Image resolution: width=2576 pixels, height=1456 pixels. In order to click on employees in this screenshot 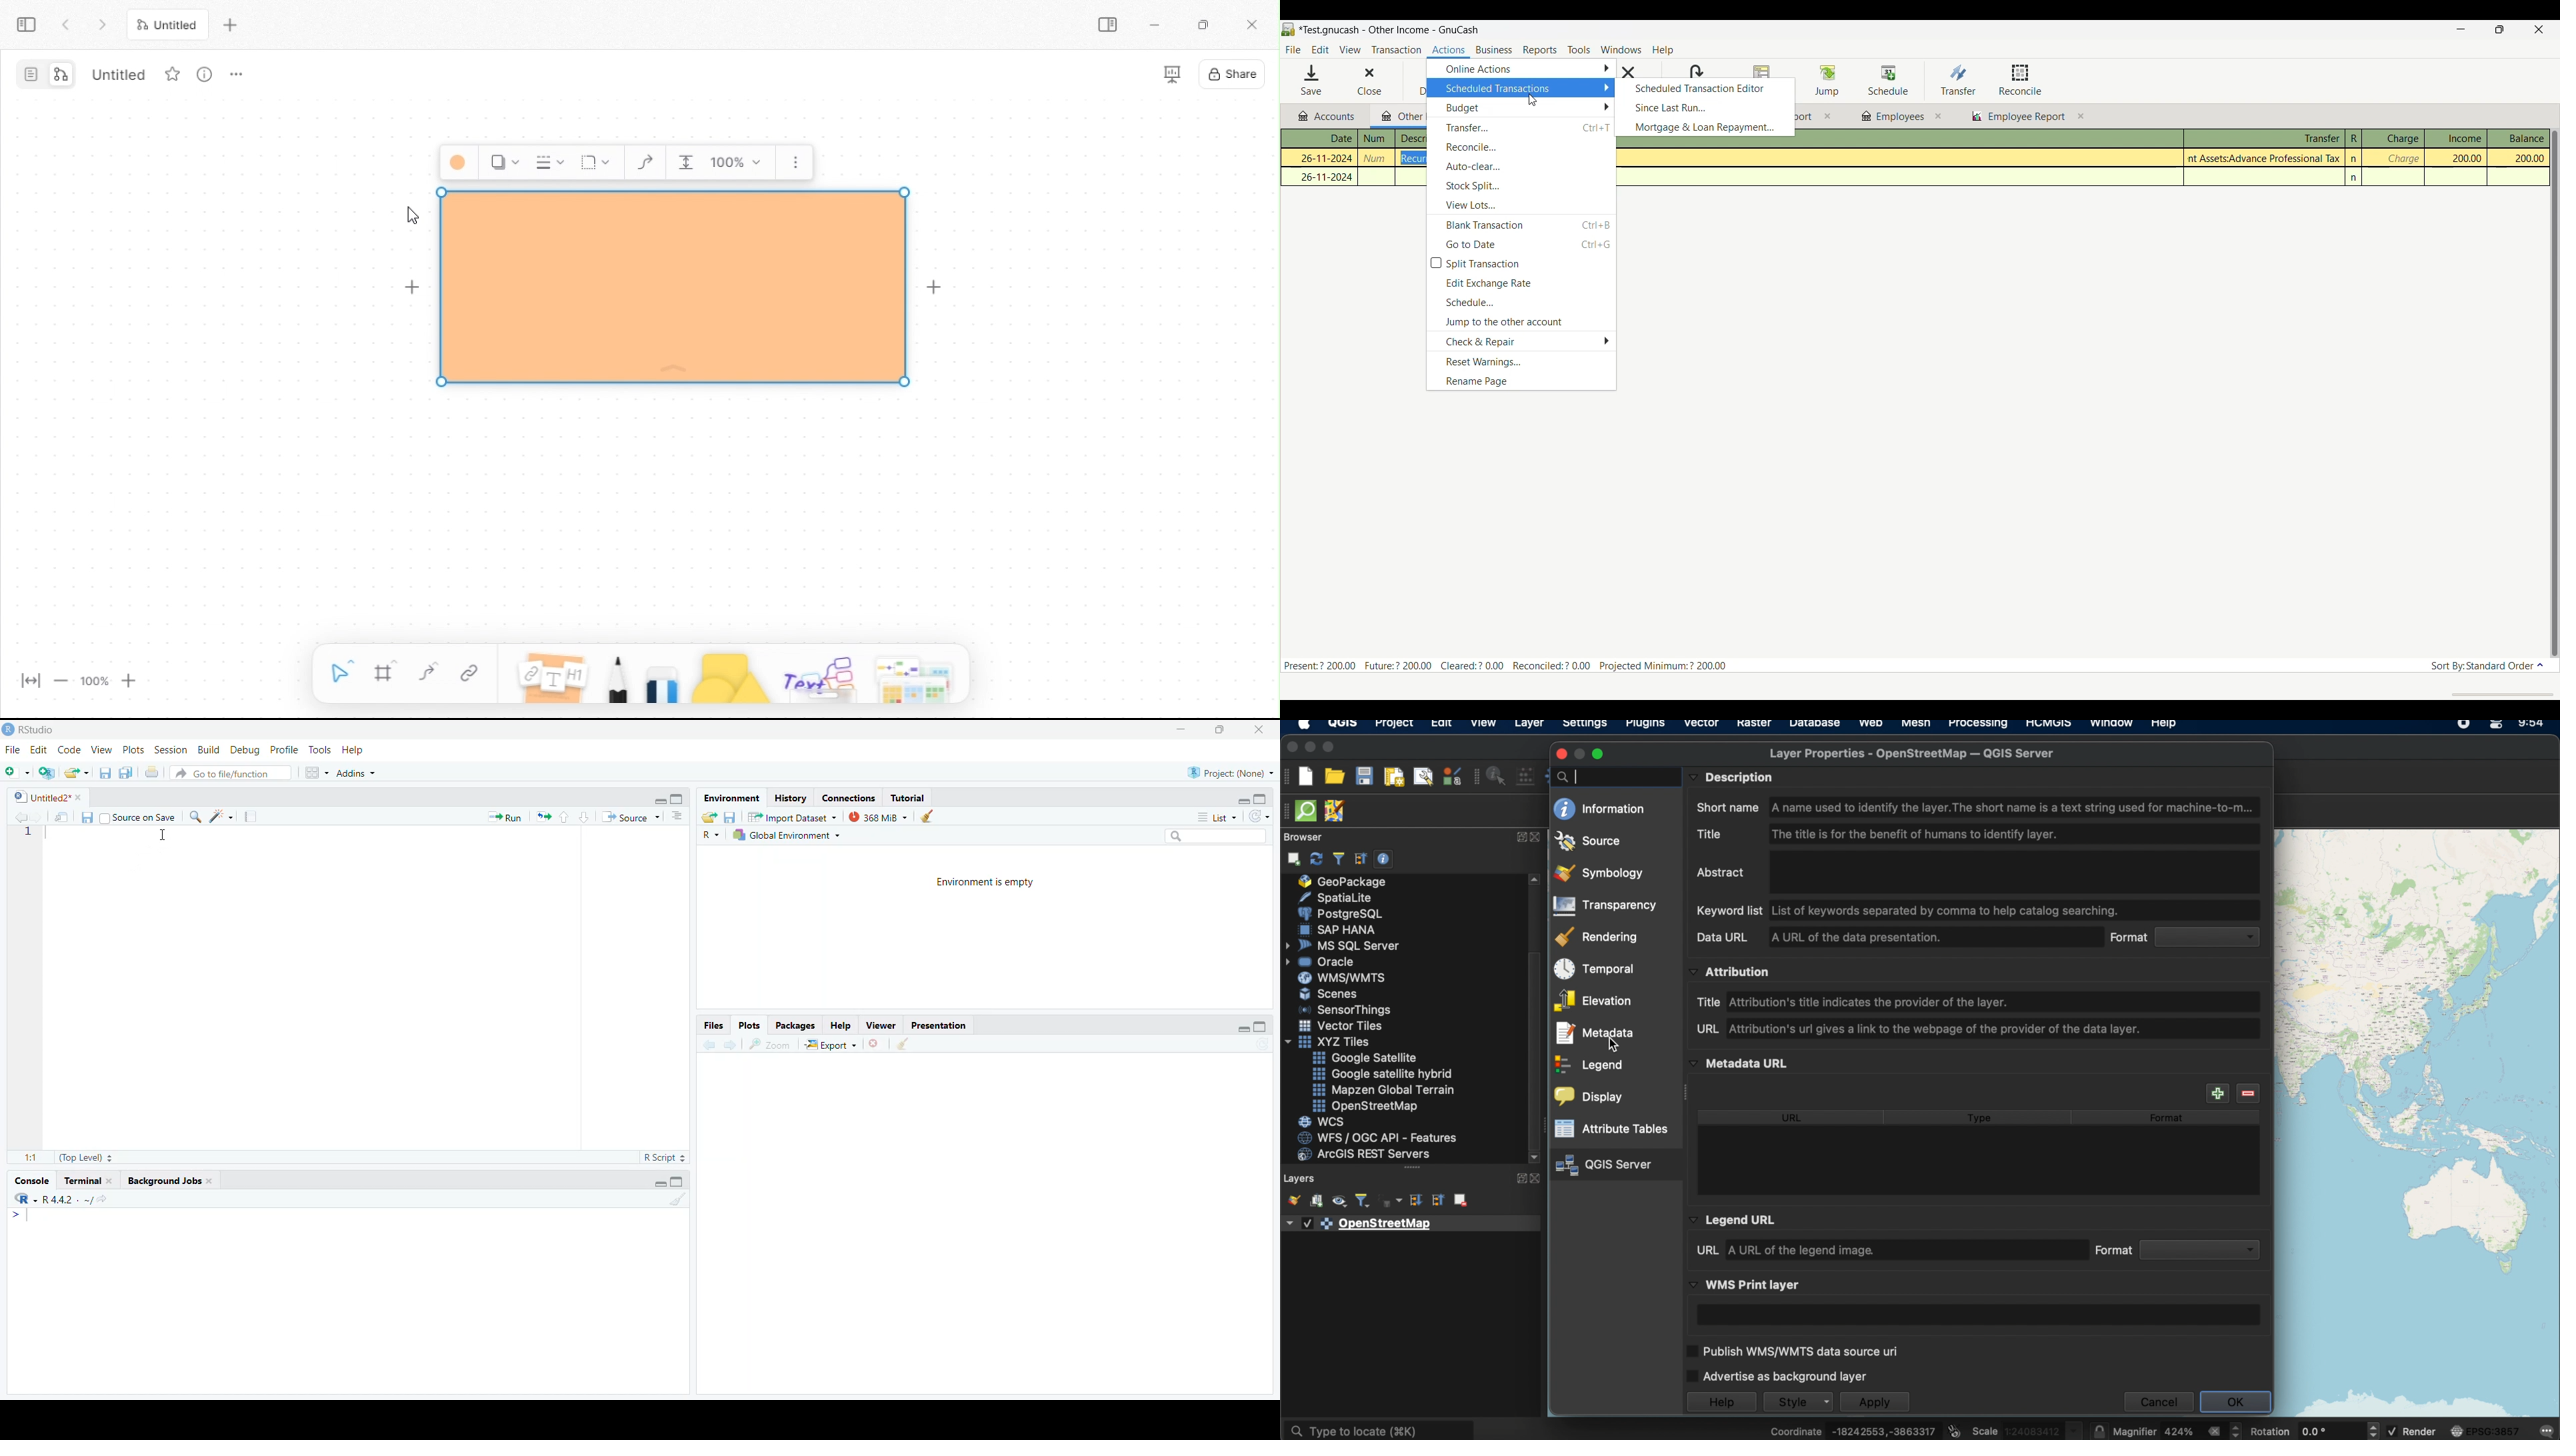, I will do `click(1891, 117)`.